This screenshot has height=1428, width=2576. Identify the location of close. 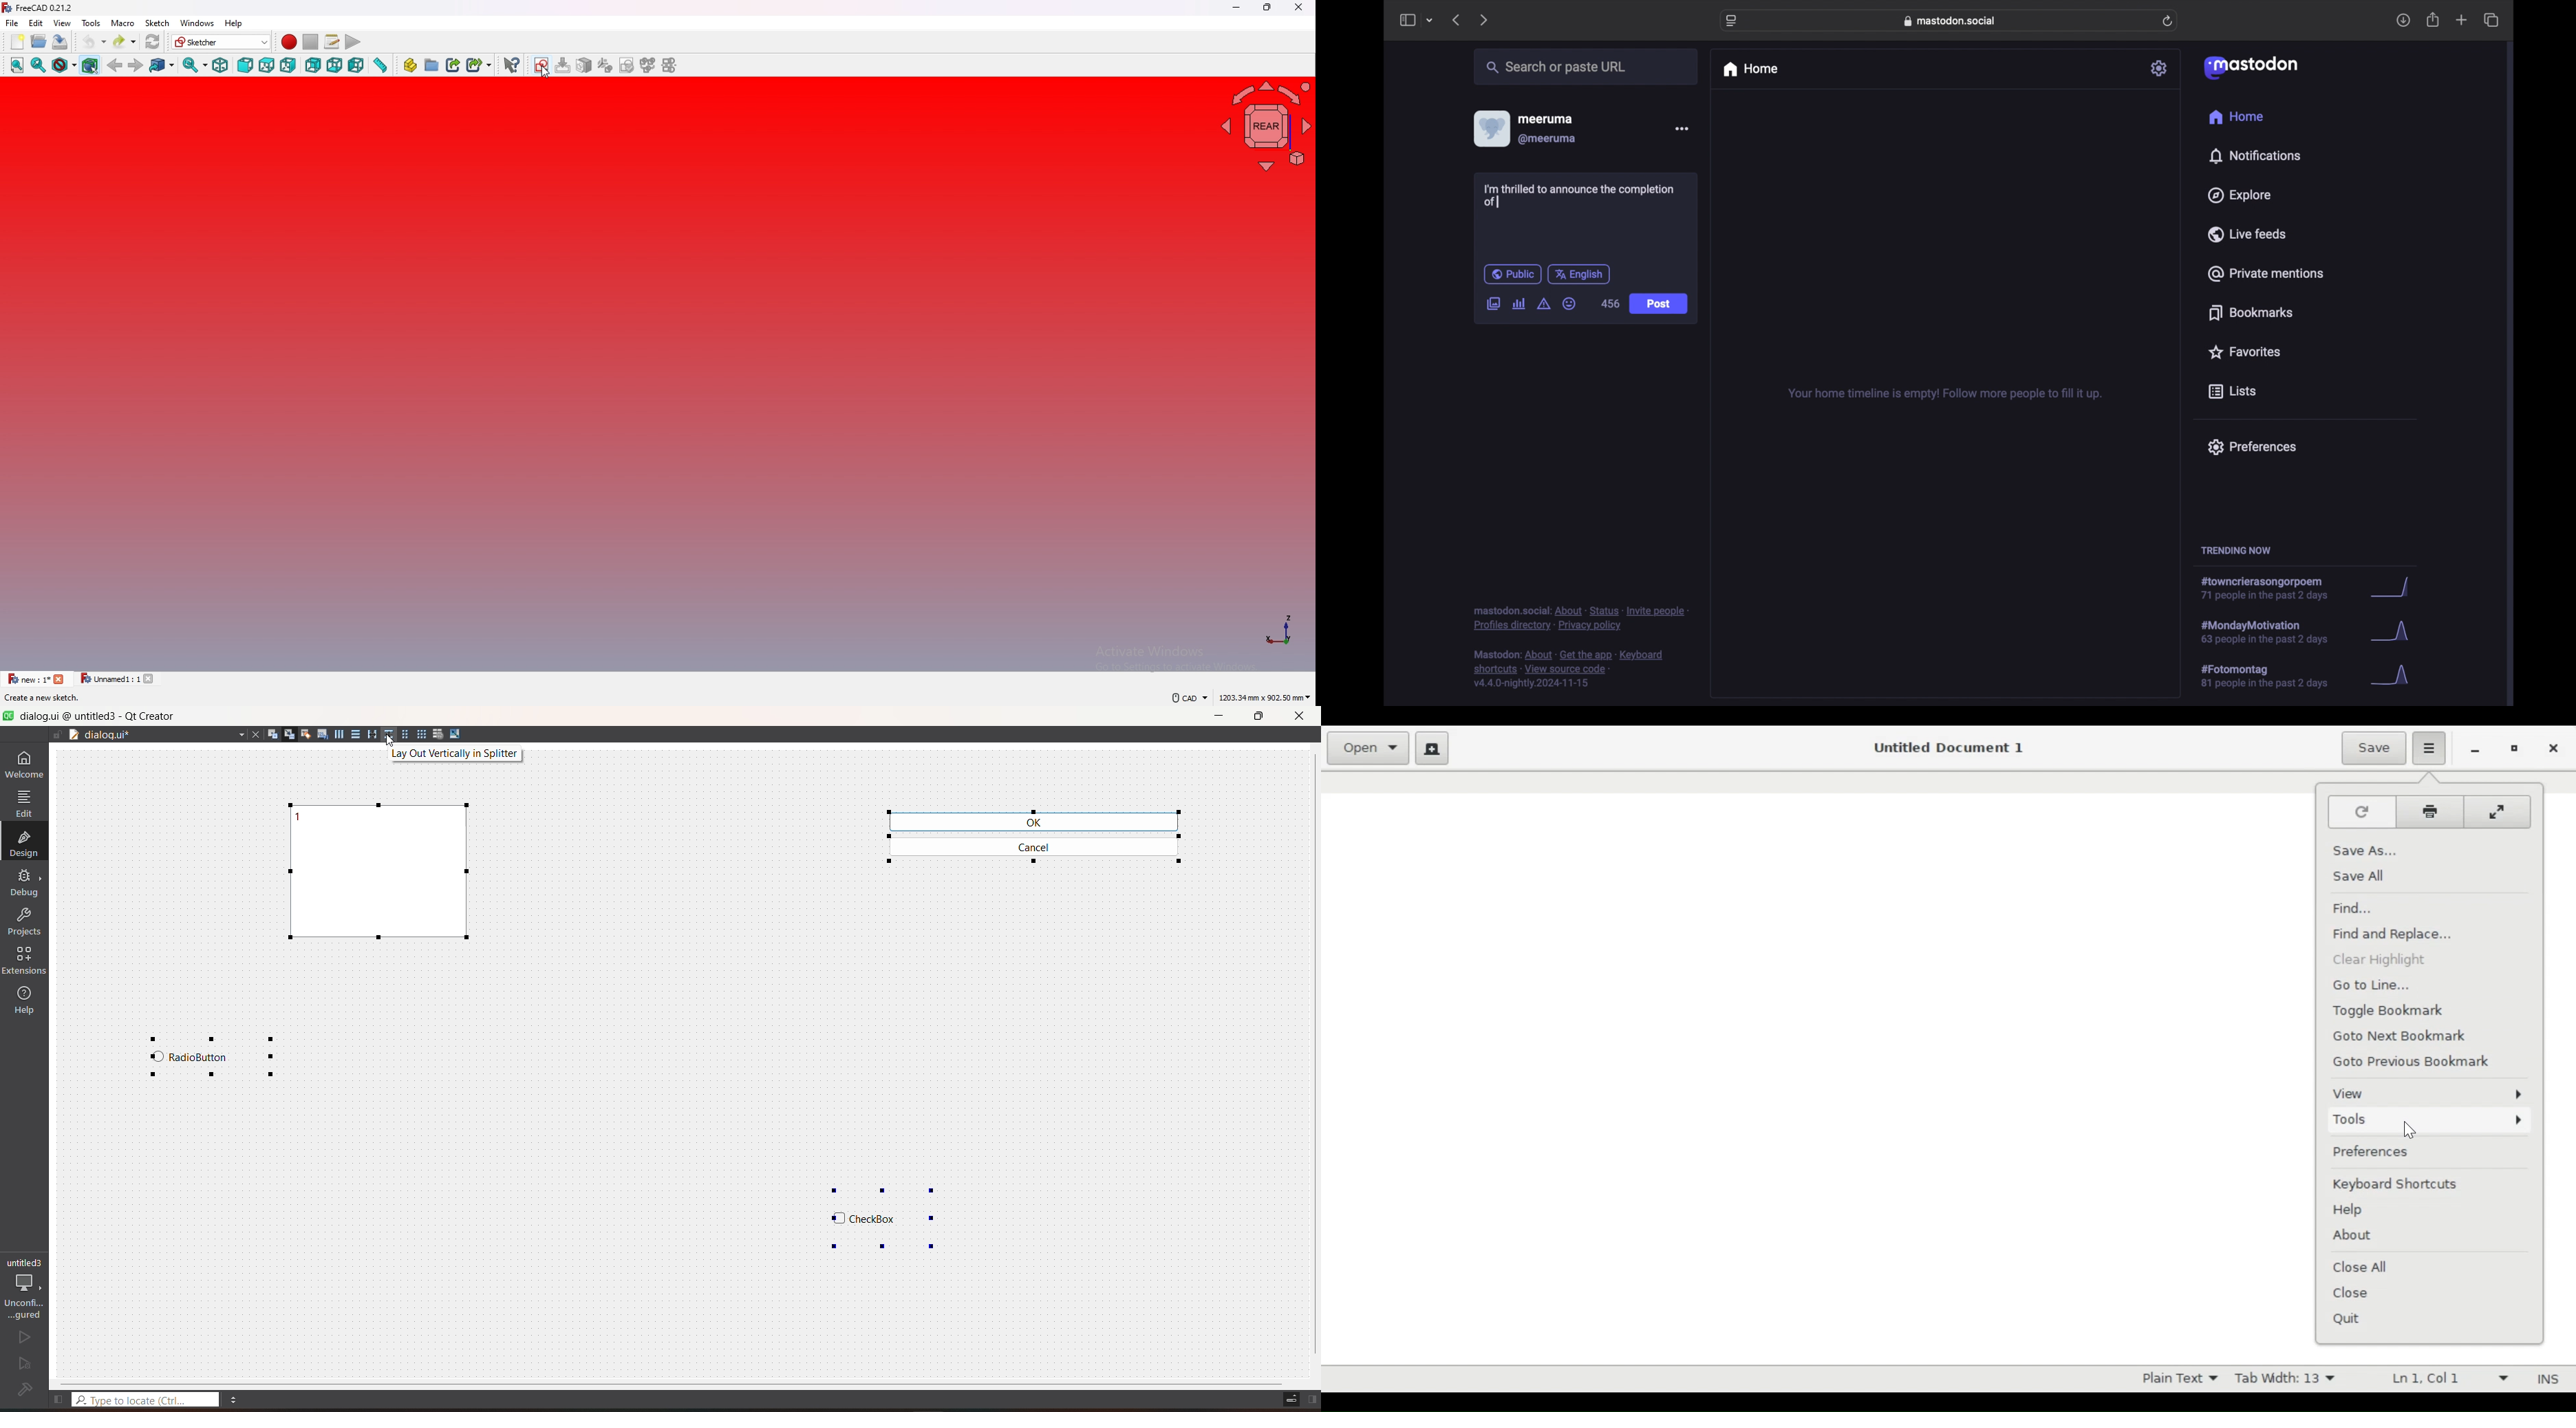
(60, 679).